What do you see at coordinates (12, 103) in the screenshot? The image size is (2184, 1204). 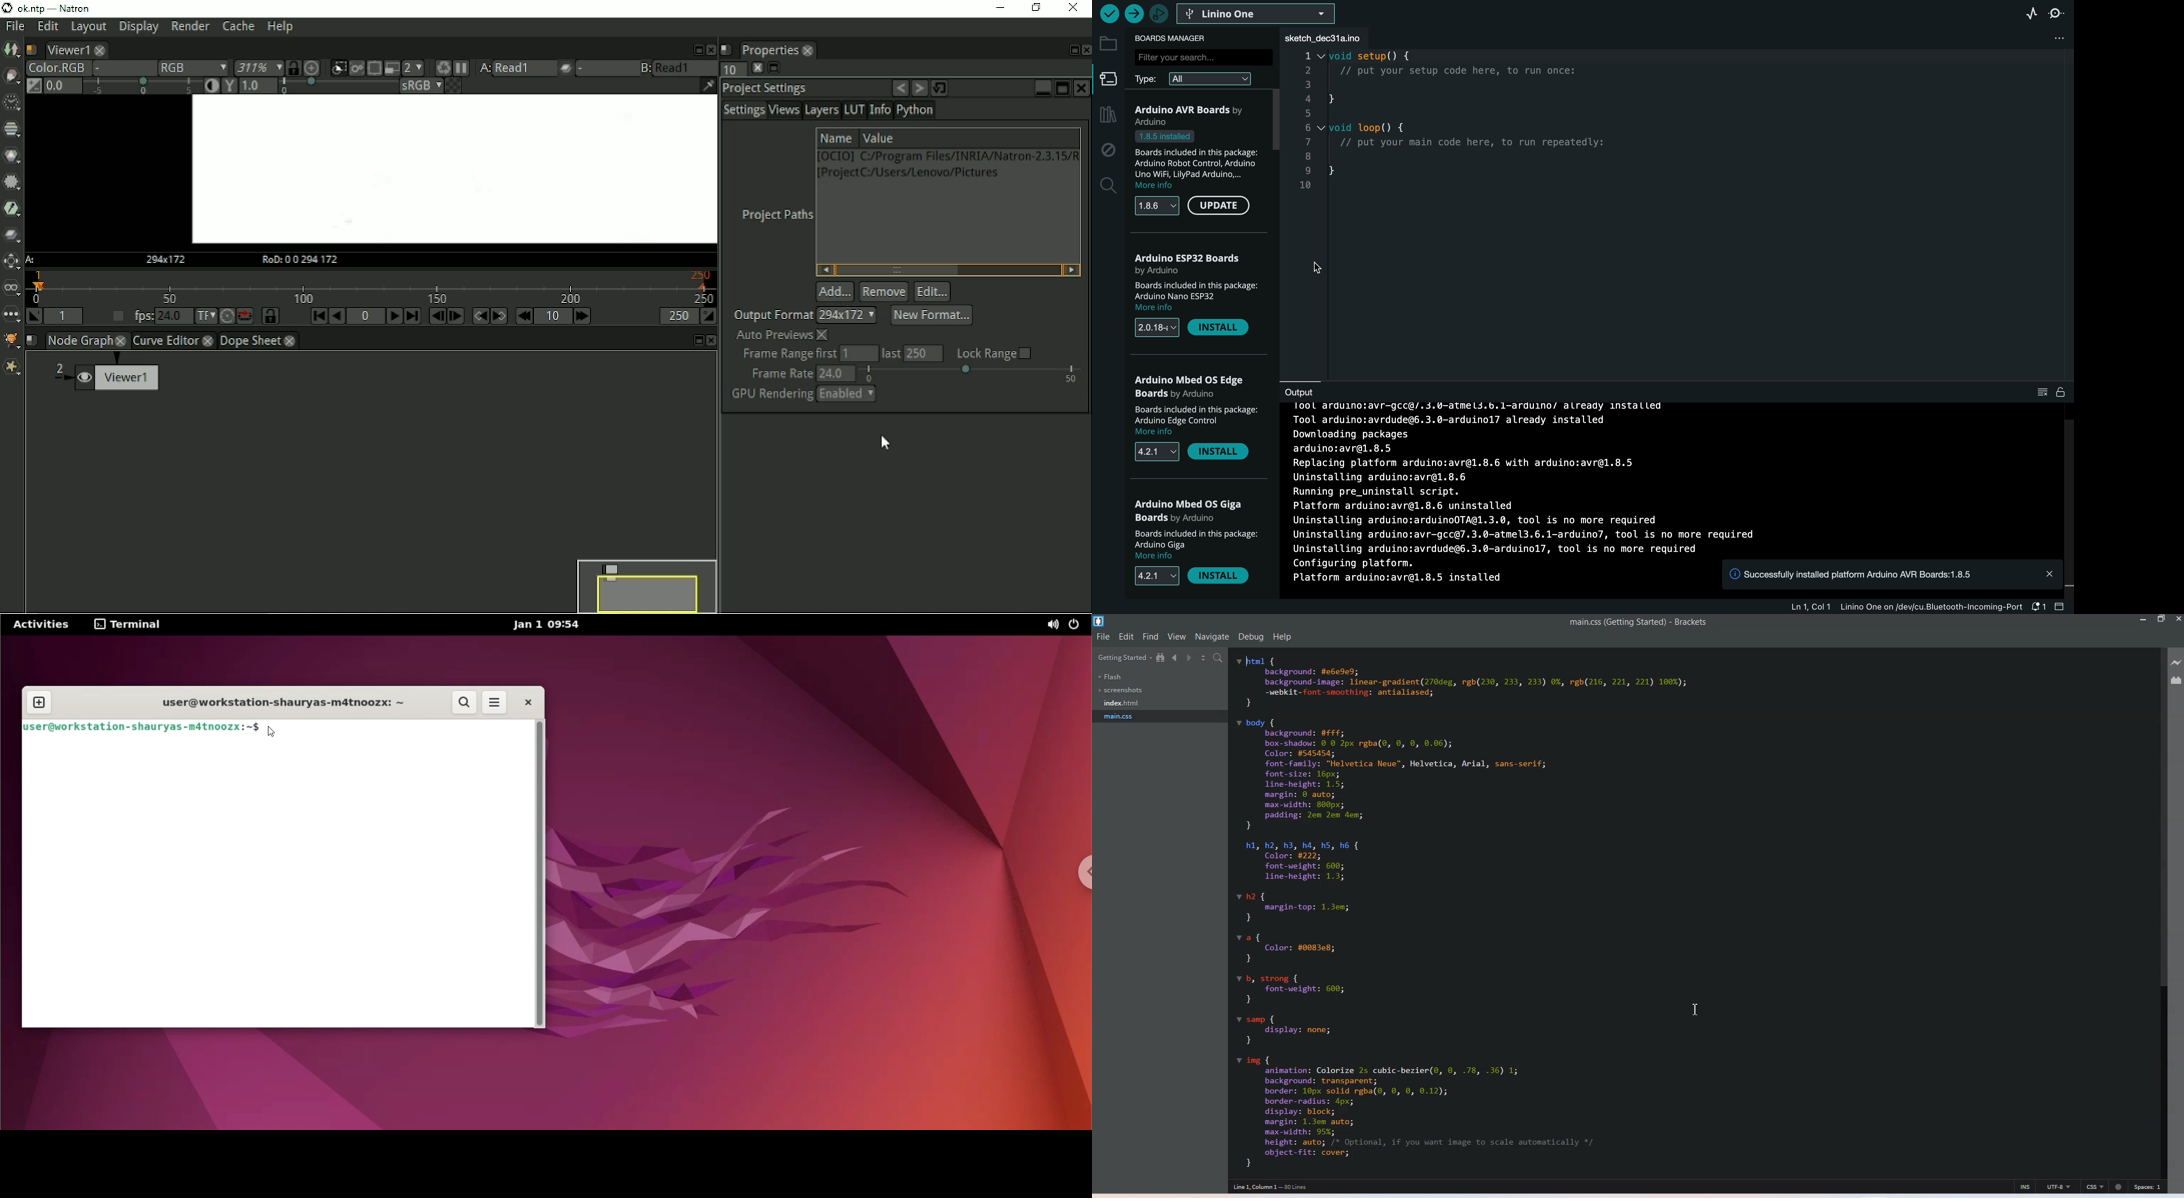 I see `Time` at bounding box center [12, 103].